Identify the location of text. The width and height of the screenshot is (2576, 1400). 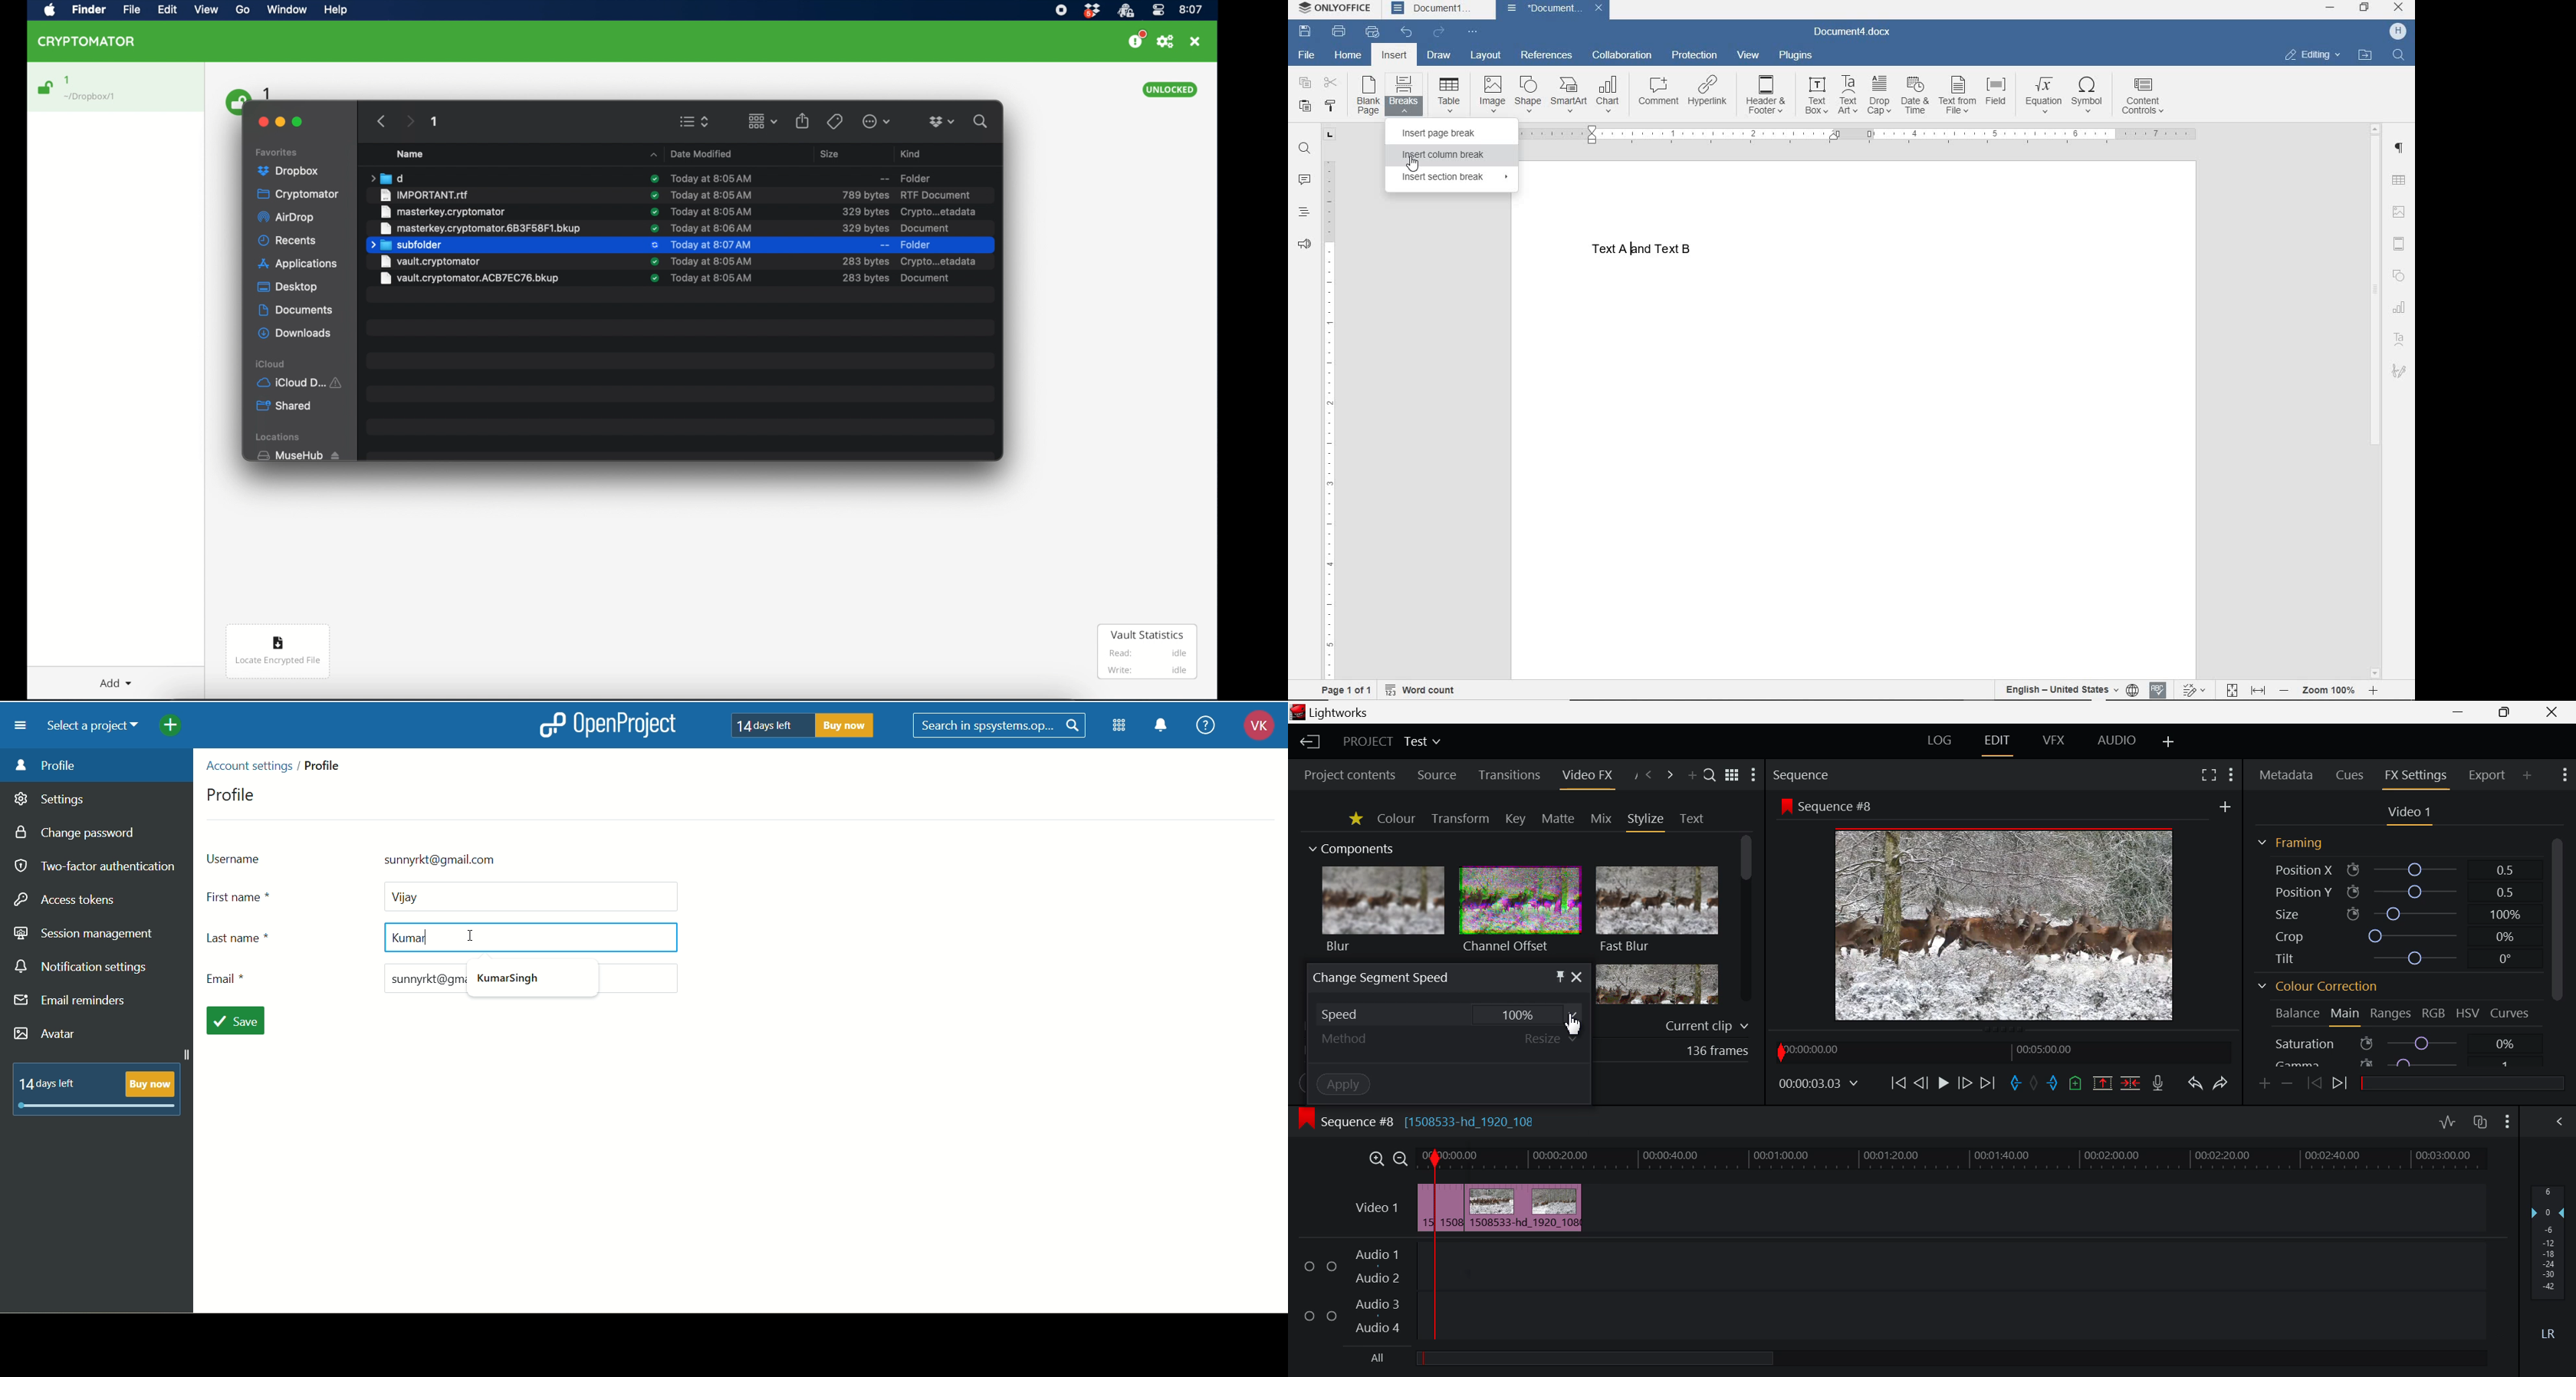
(804, 726).